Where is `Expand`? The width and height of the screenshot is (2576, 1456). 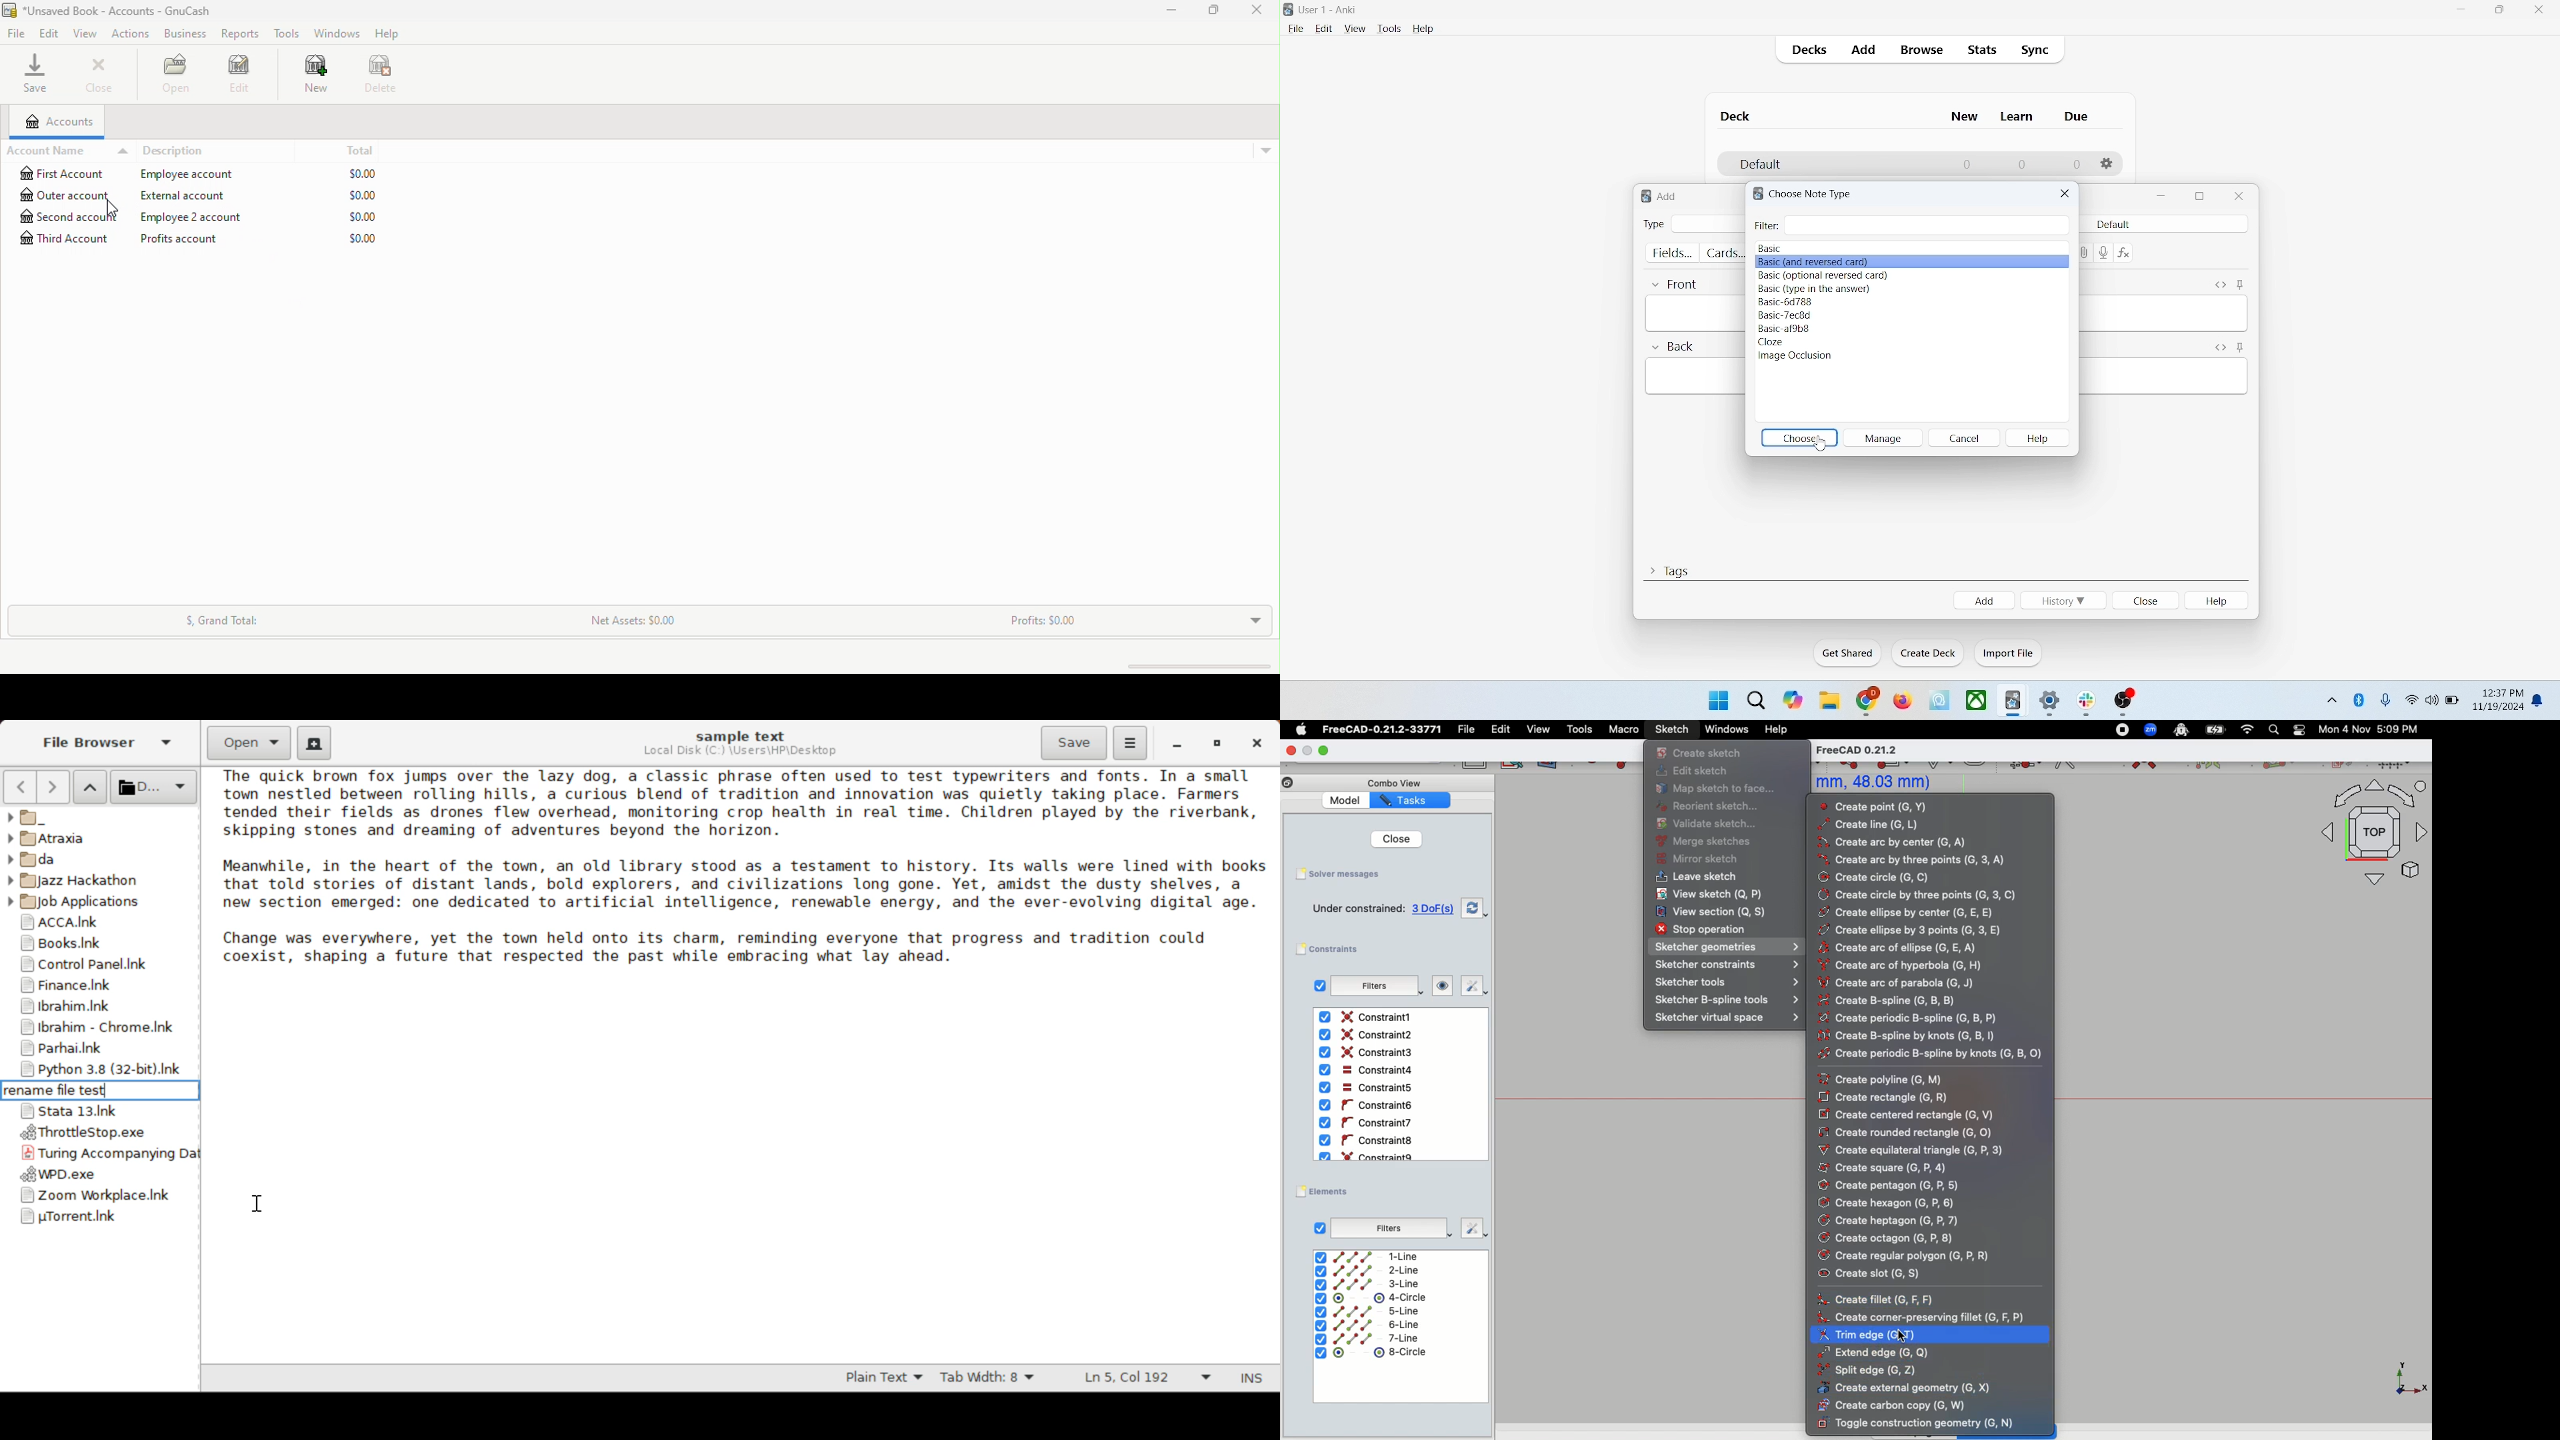 Expand is located at coordinates (1325, 750).